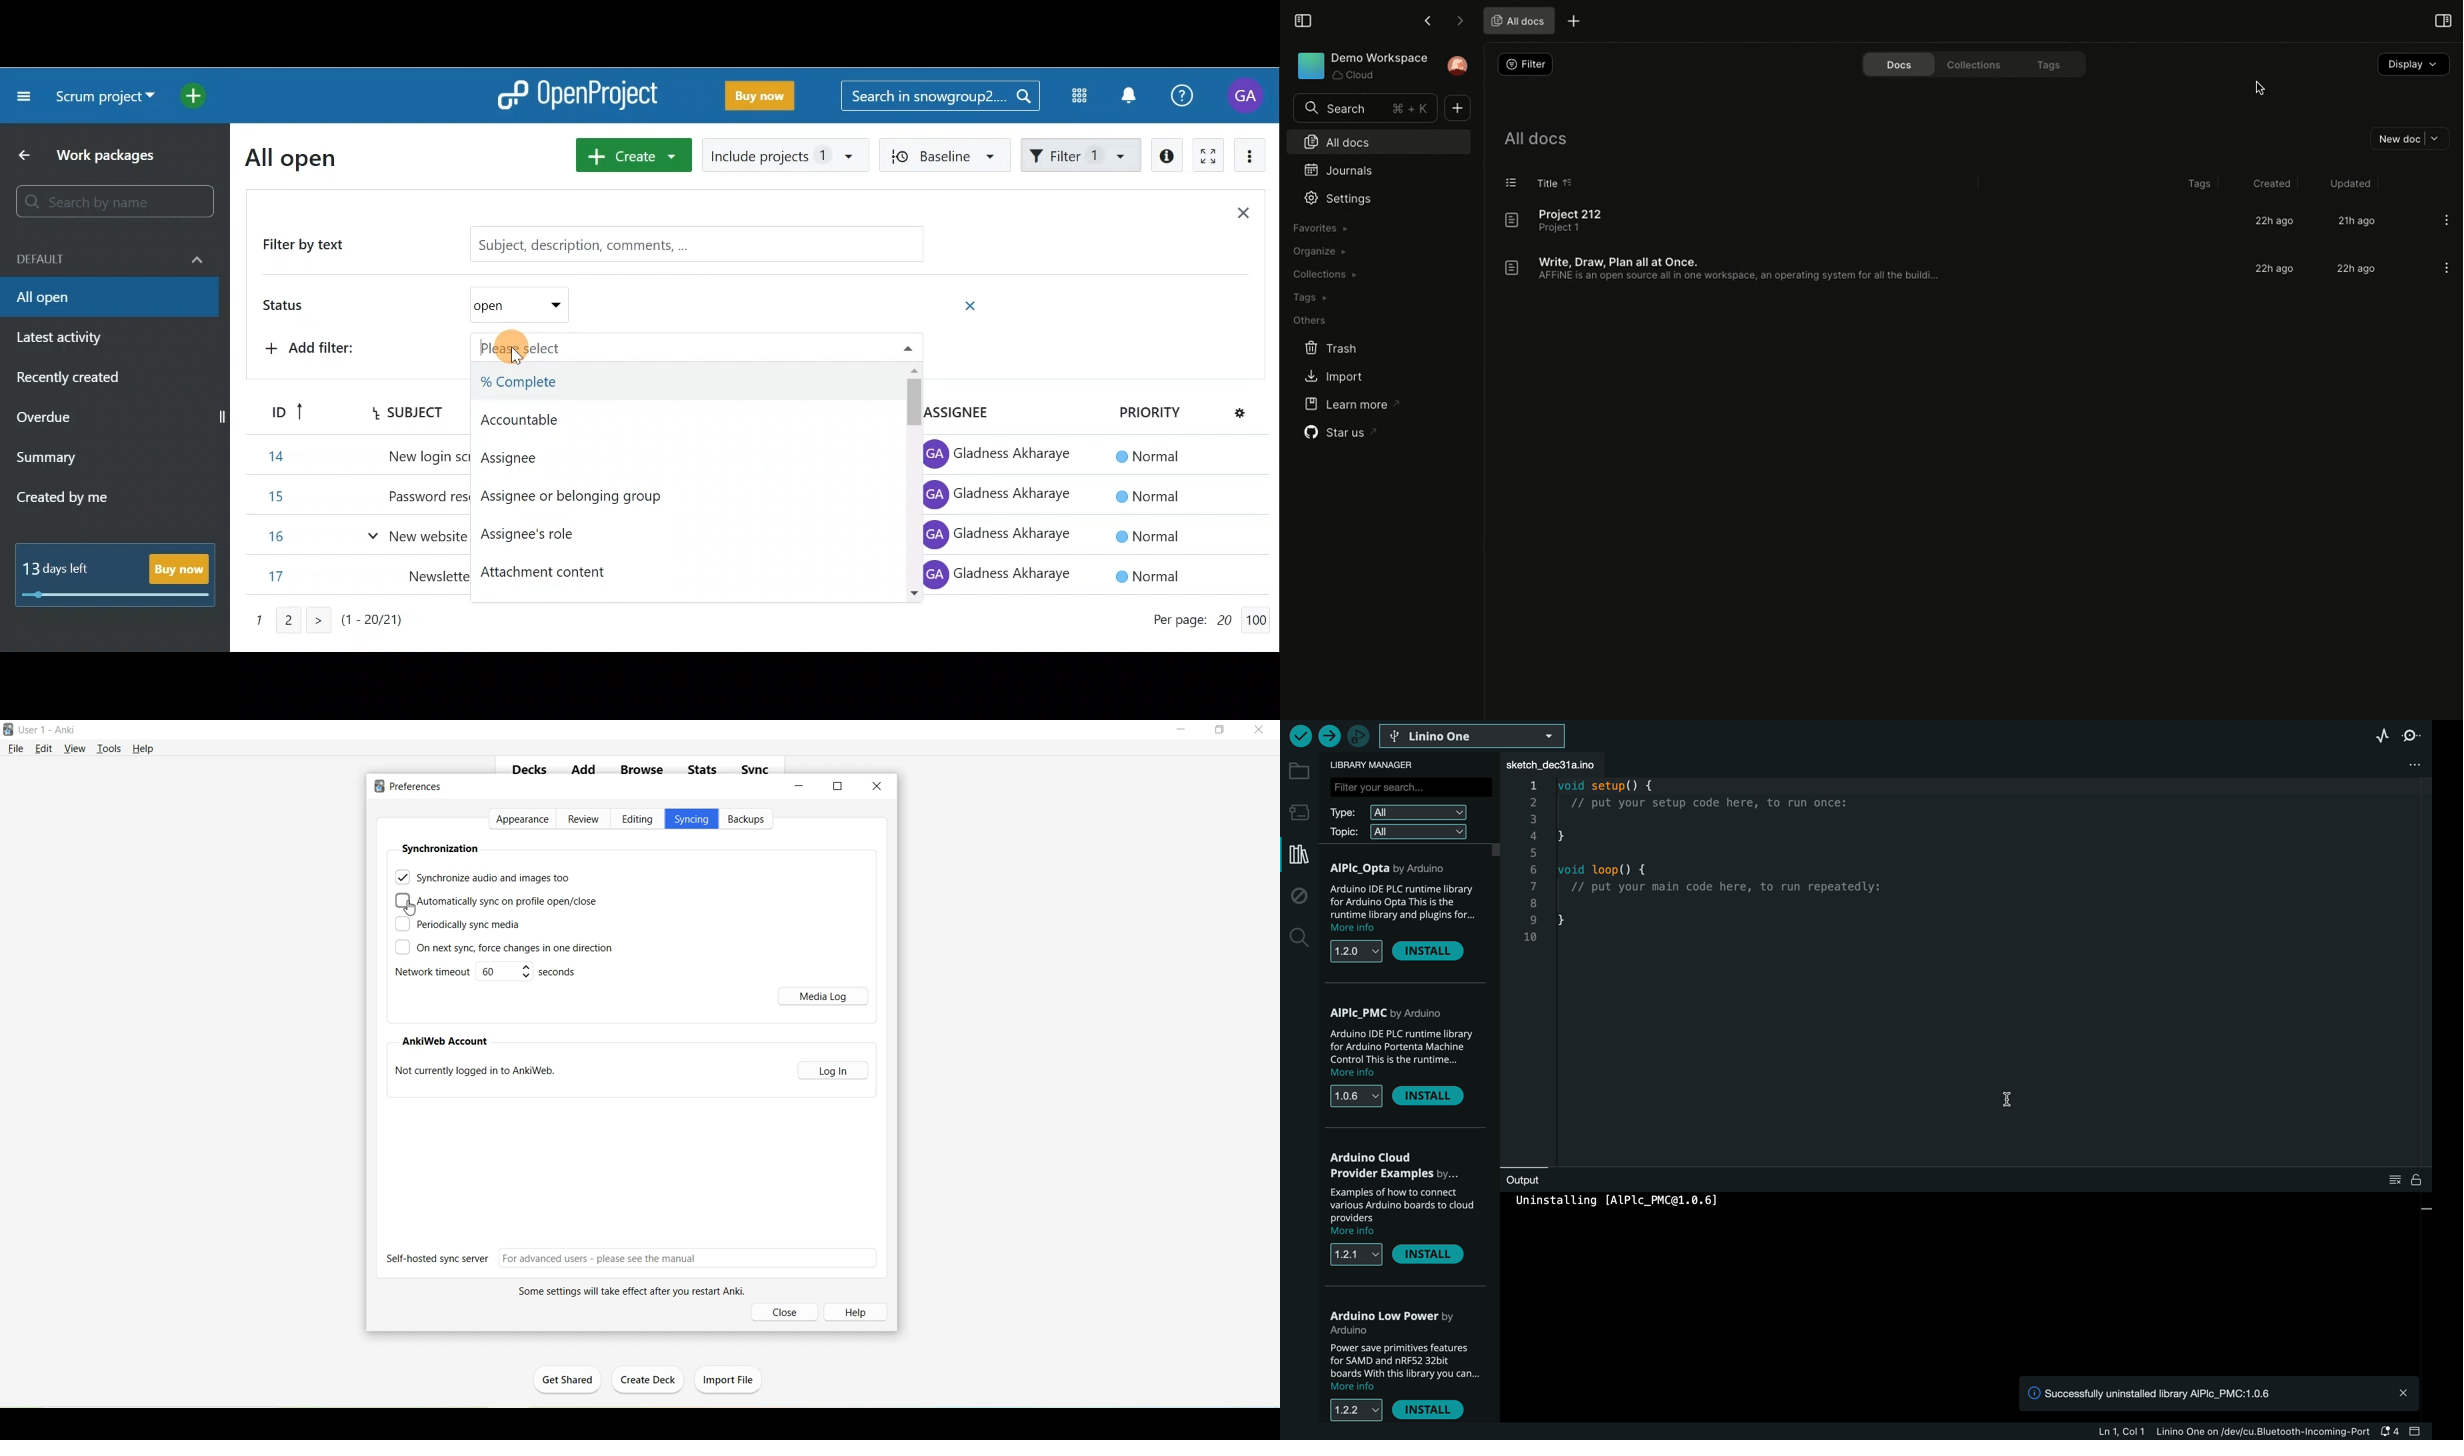 This screenshot has height=1456, width=2464. Describe the element at coordinates (479, 1073) in the screenshot. I see `Not currently logged in to Ankiweb` at that location.